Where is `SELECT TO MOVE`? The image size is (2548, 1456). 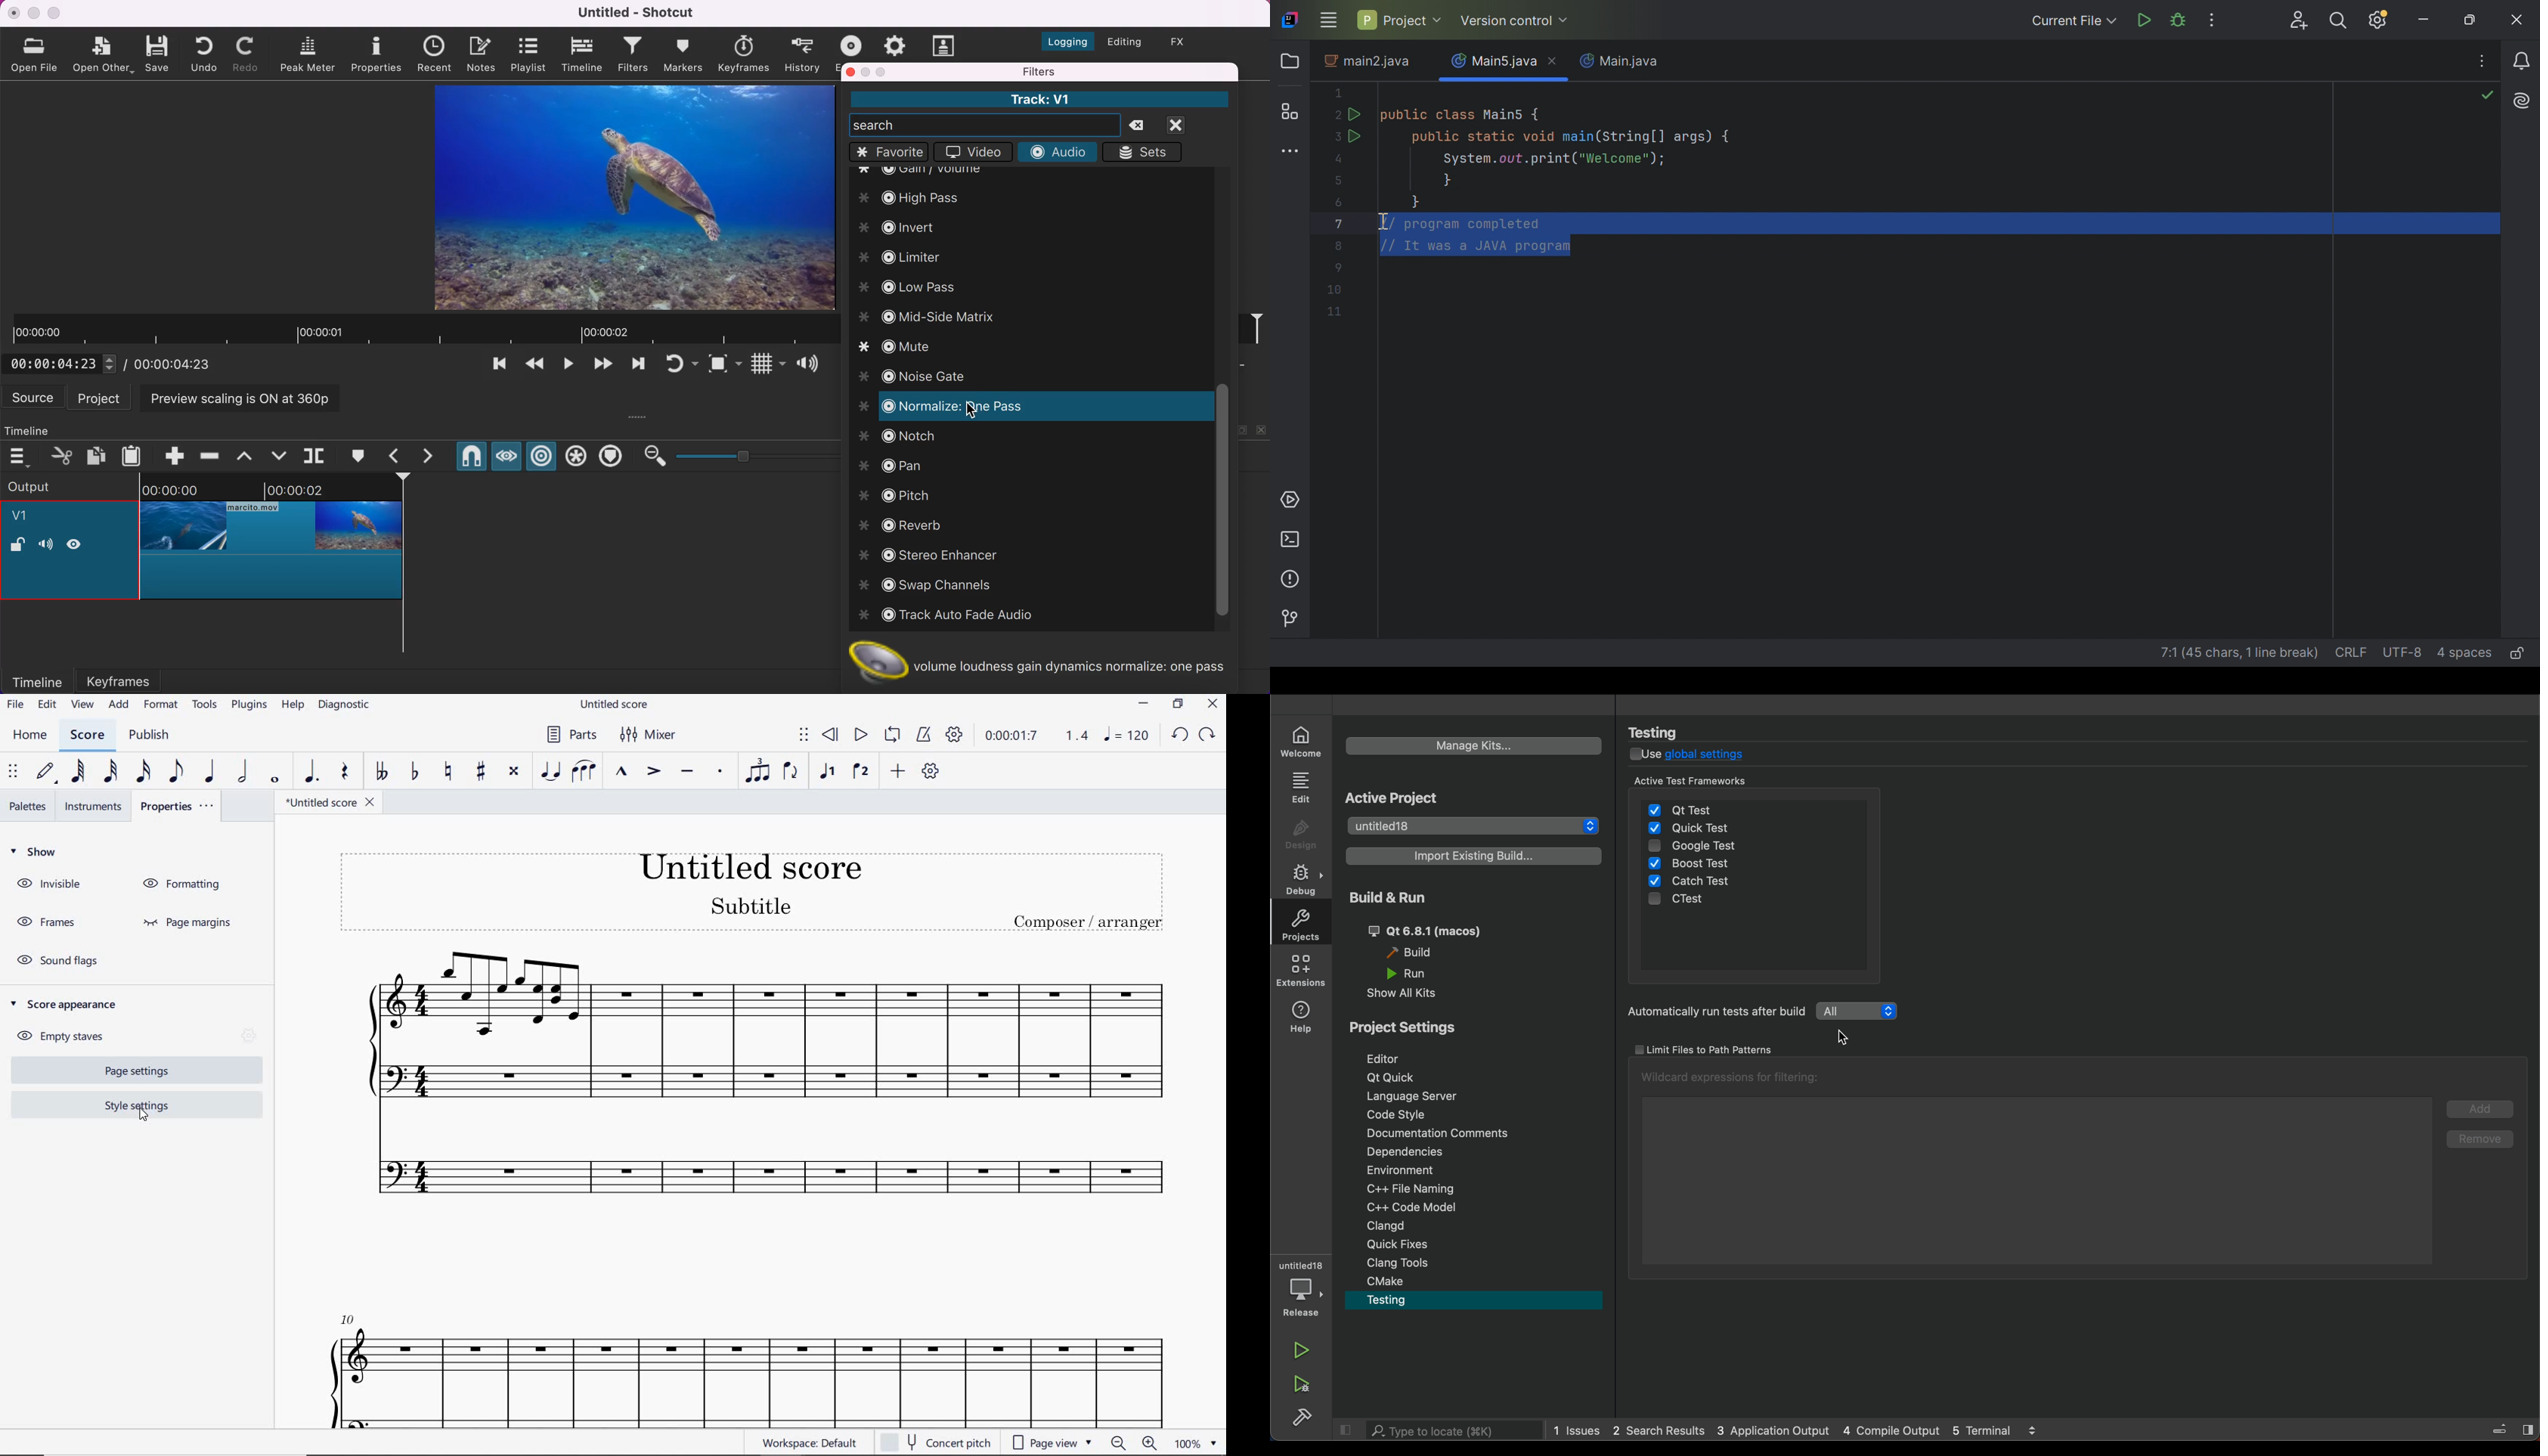
SELECT TO MOVE is located at coordinates (804, 735).